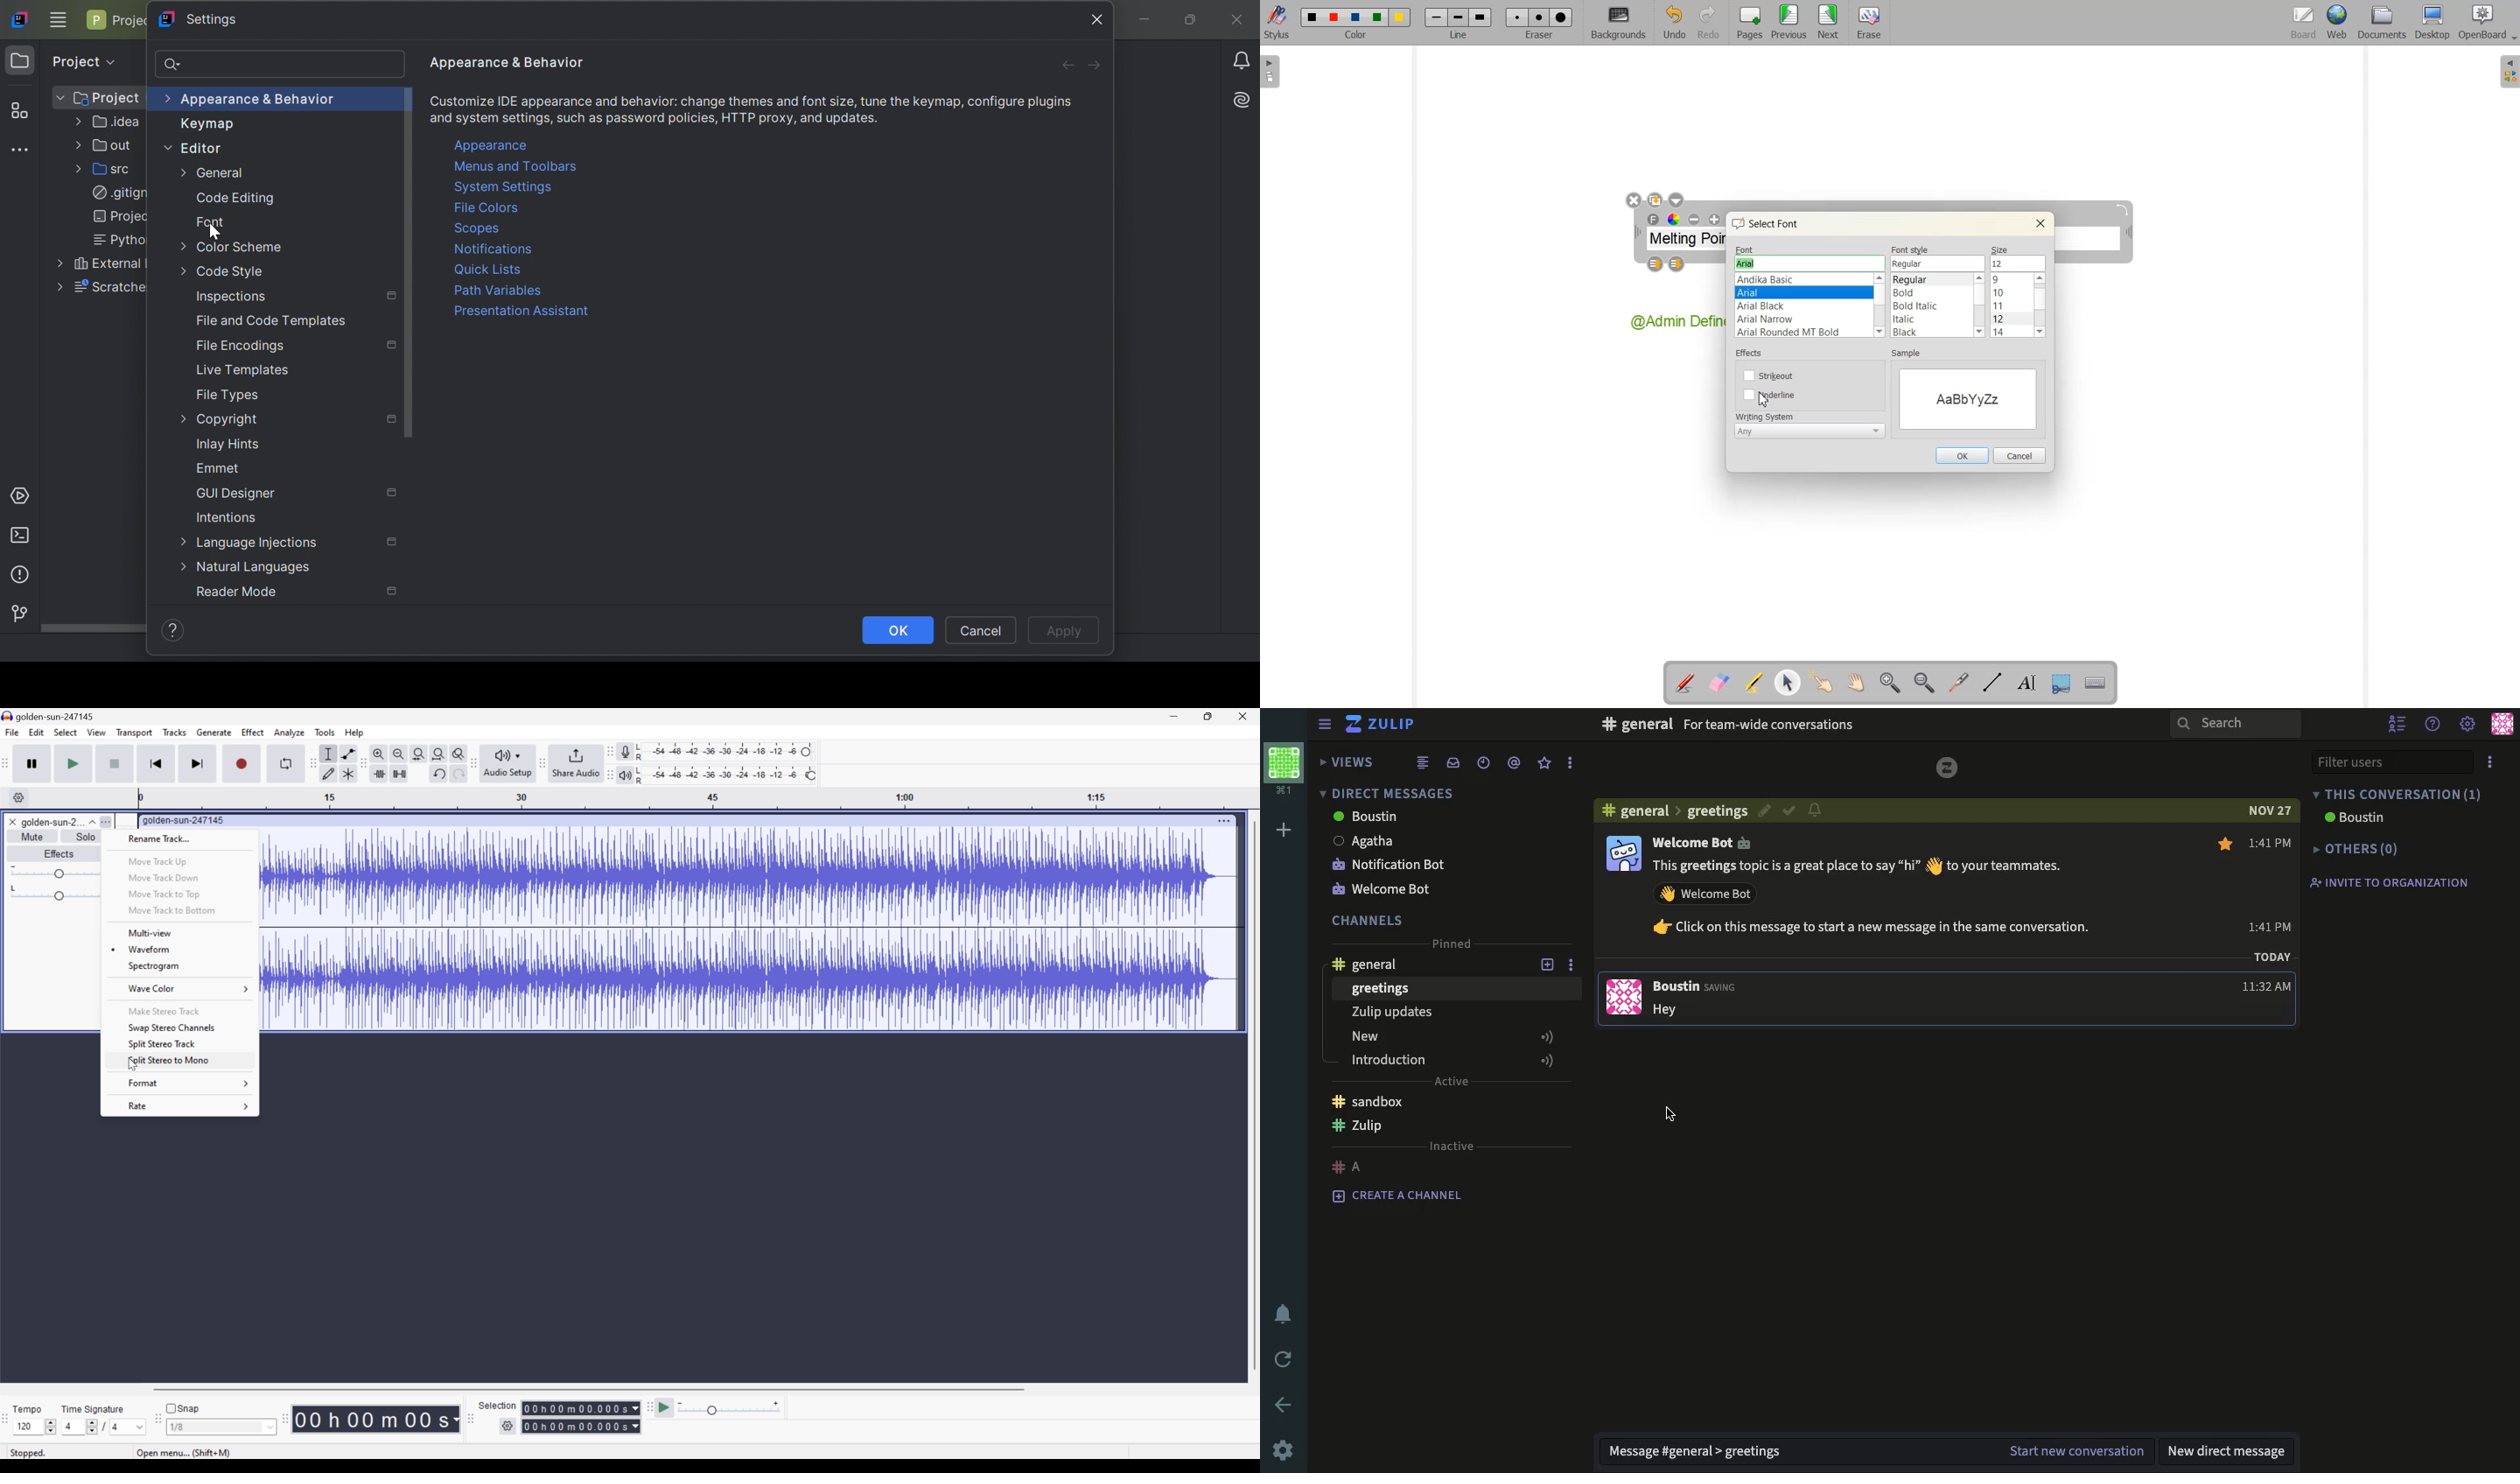  I want to click on Zoom in, so click(379, 752).